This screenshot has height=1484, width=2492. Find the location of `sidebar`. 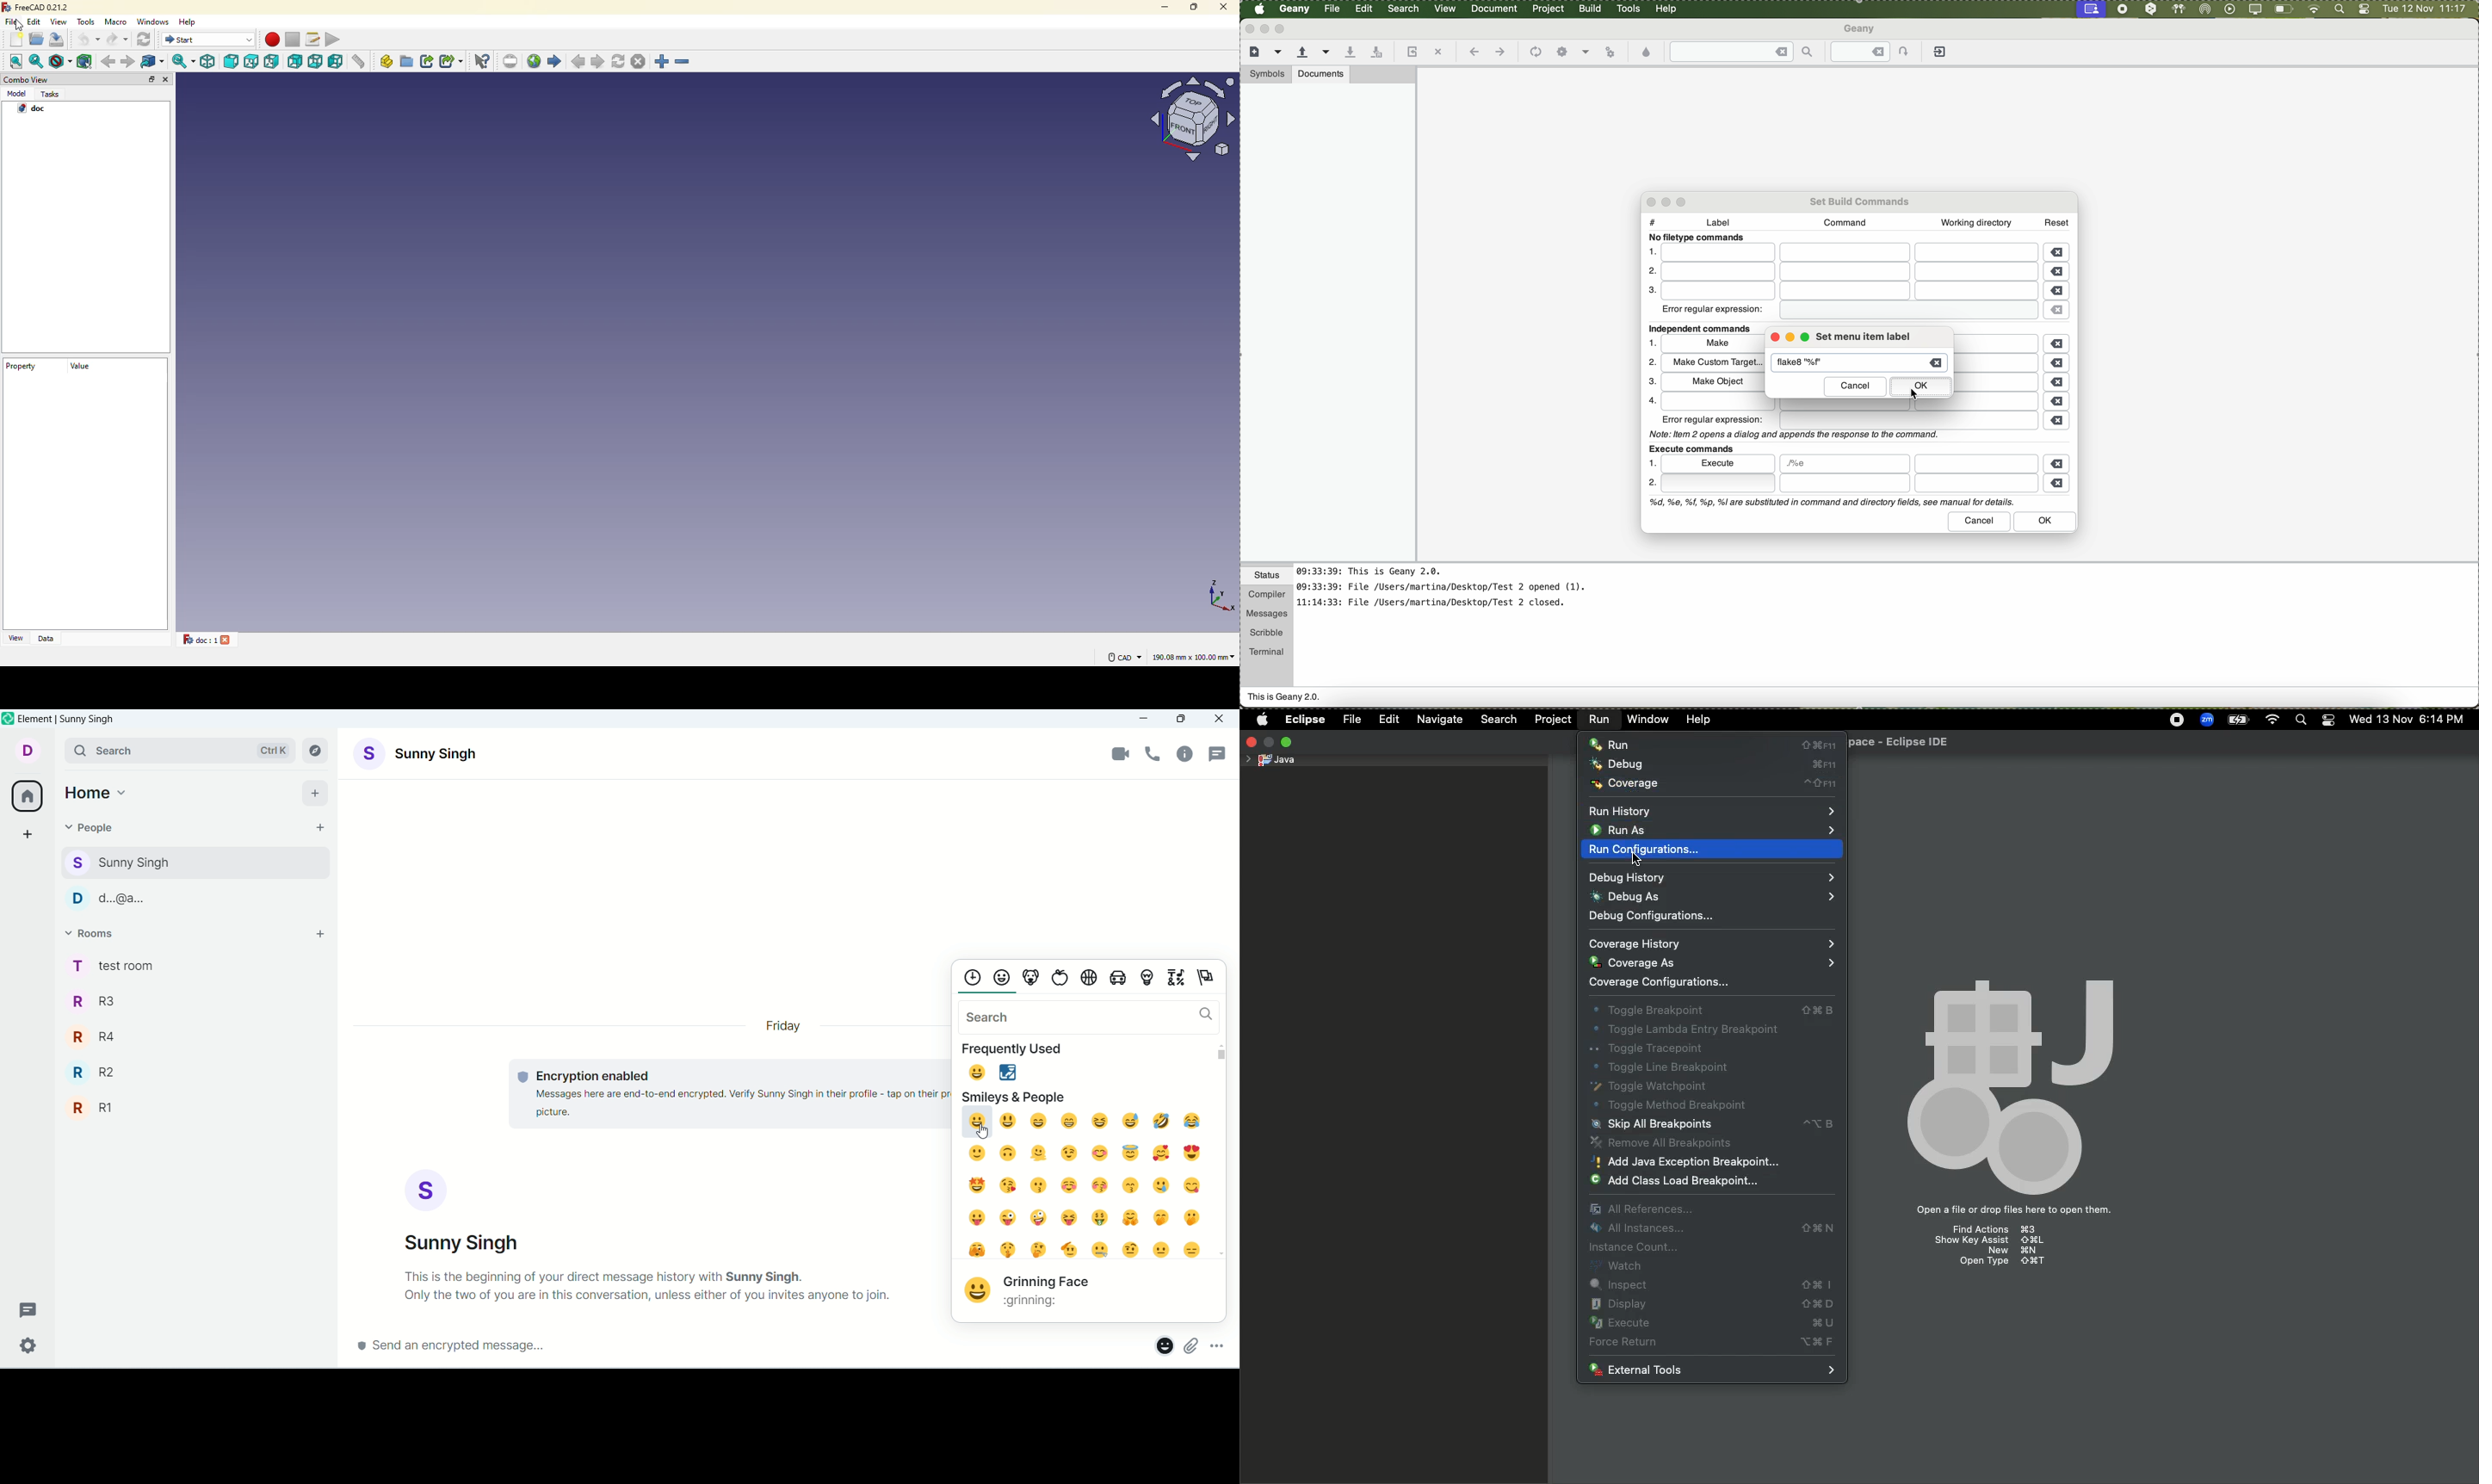

sidebar is located at coordinates (1328, 322).